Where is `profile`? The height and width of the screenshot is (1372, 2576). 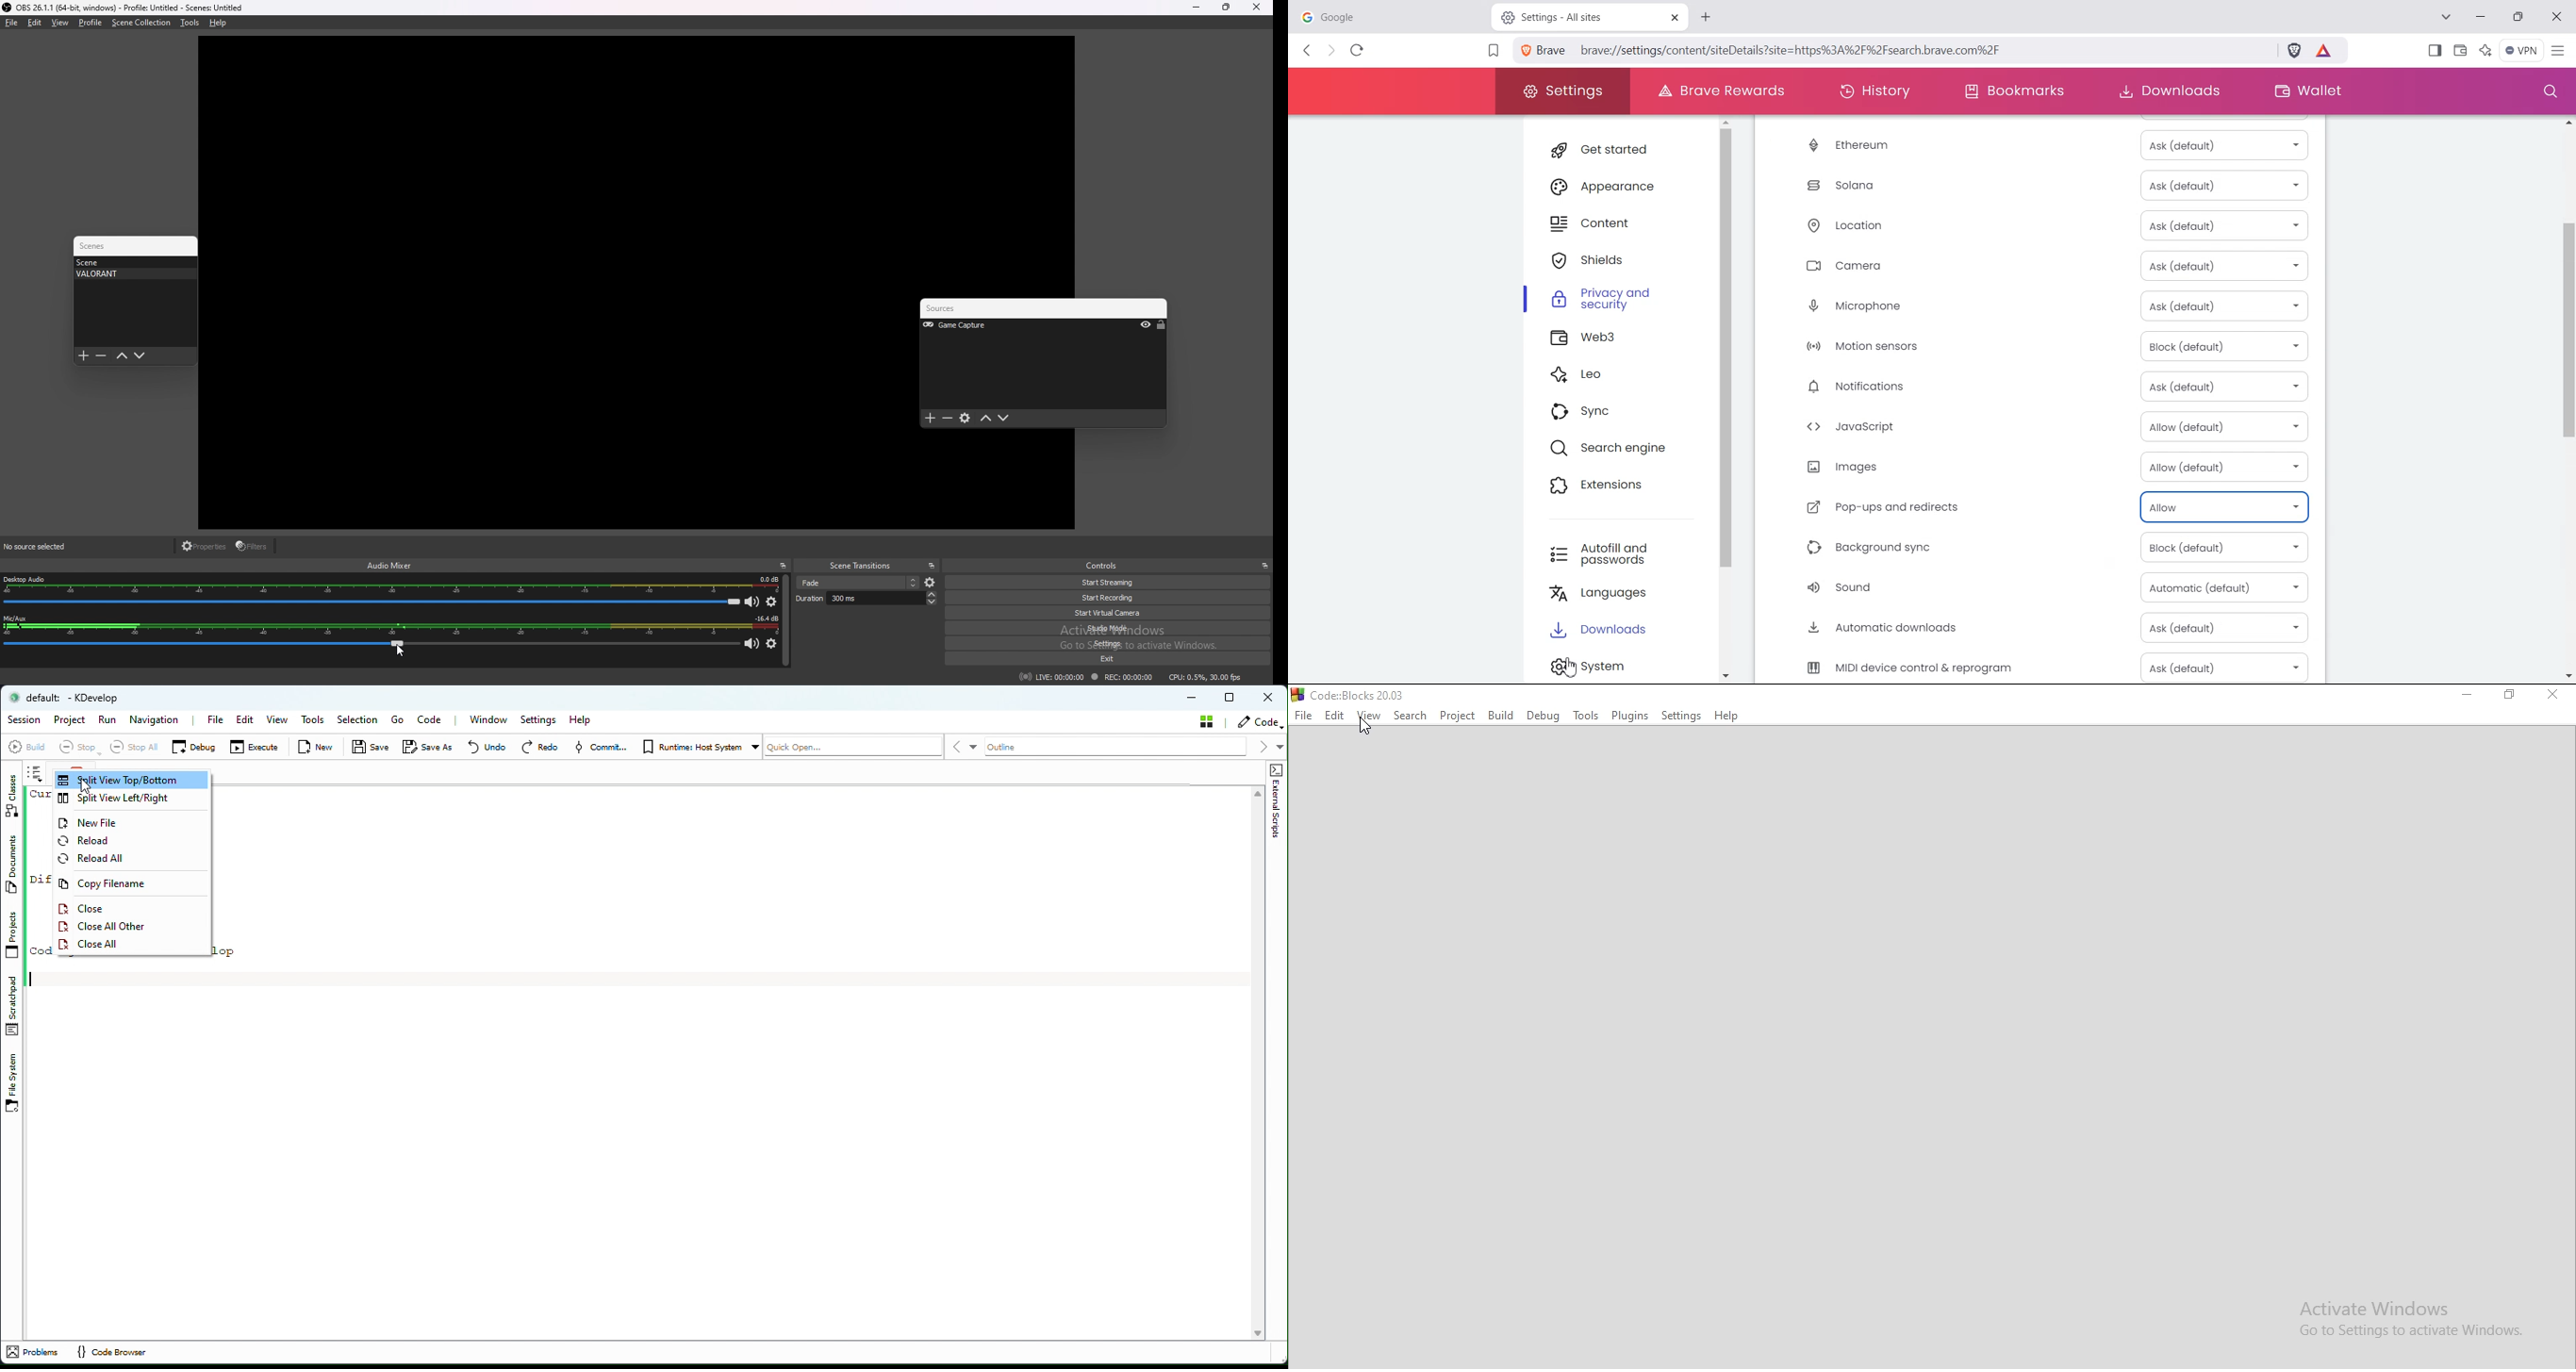
profile is located at coordinates (90, 23).